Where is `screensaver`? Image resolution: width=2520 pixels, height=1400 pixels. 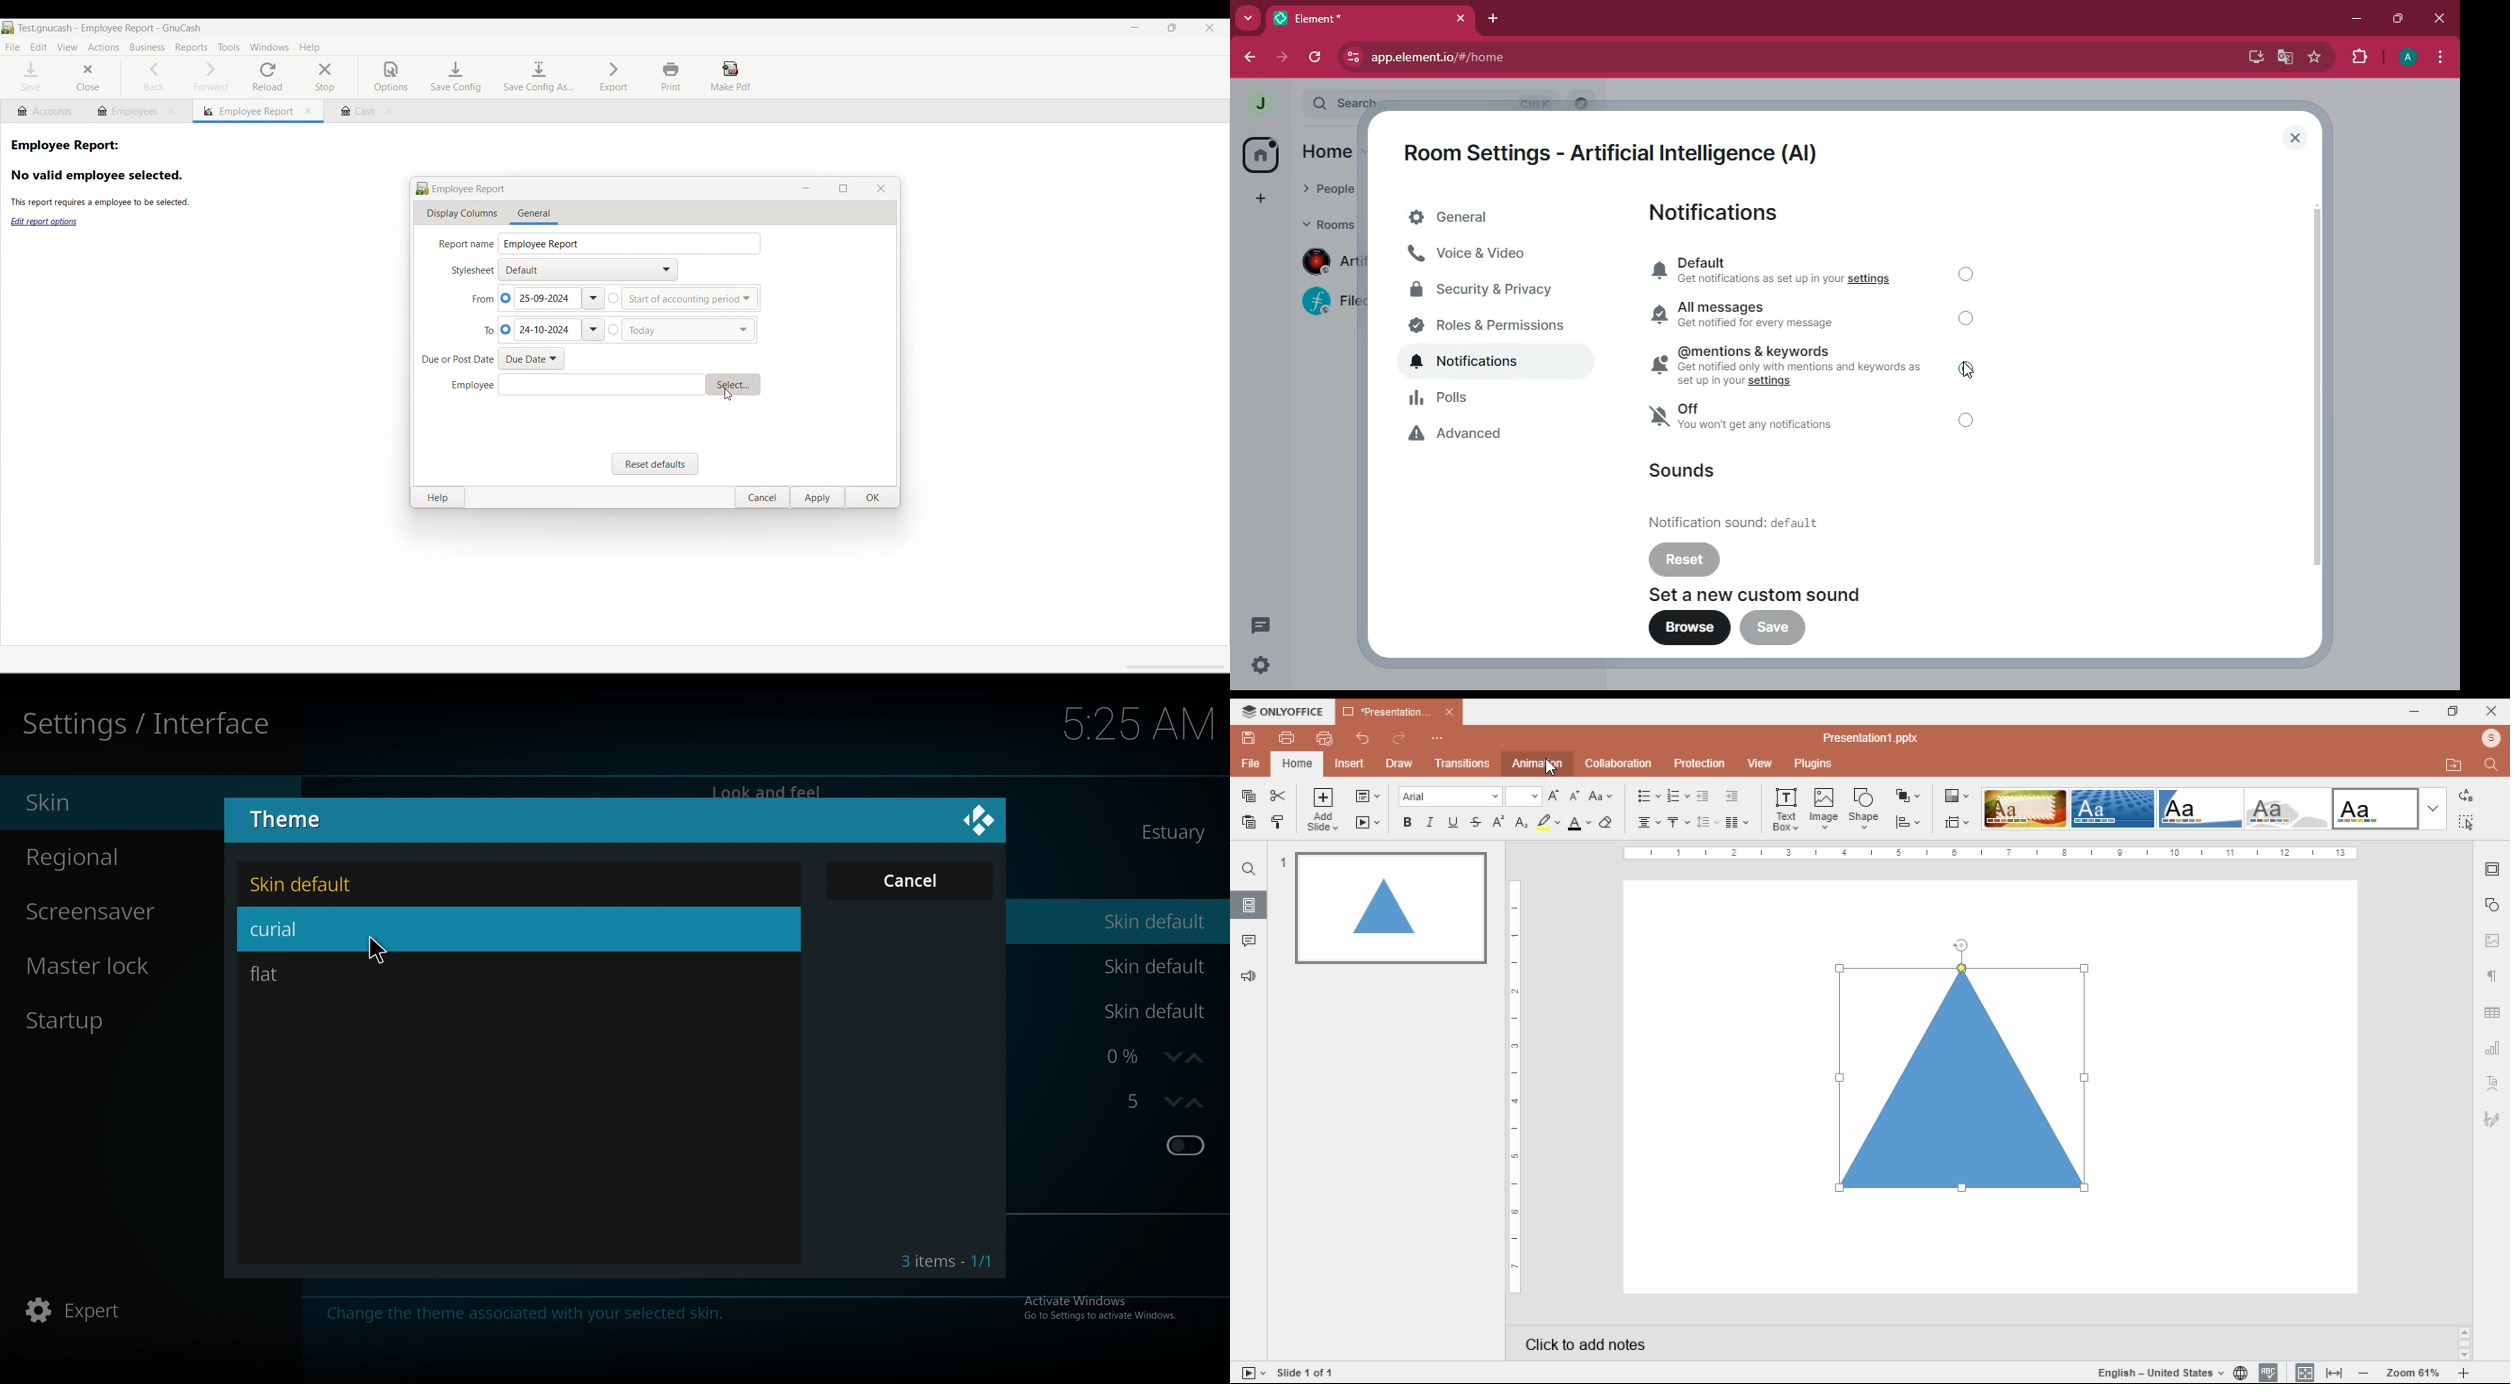
screensaver is located at coordinates (115, 913).